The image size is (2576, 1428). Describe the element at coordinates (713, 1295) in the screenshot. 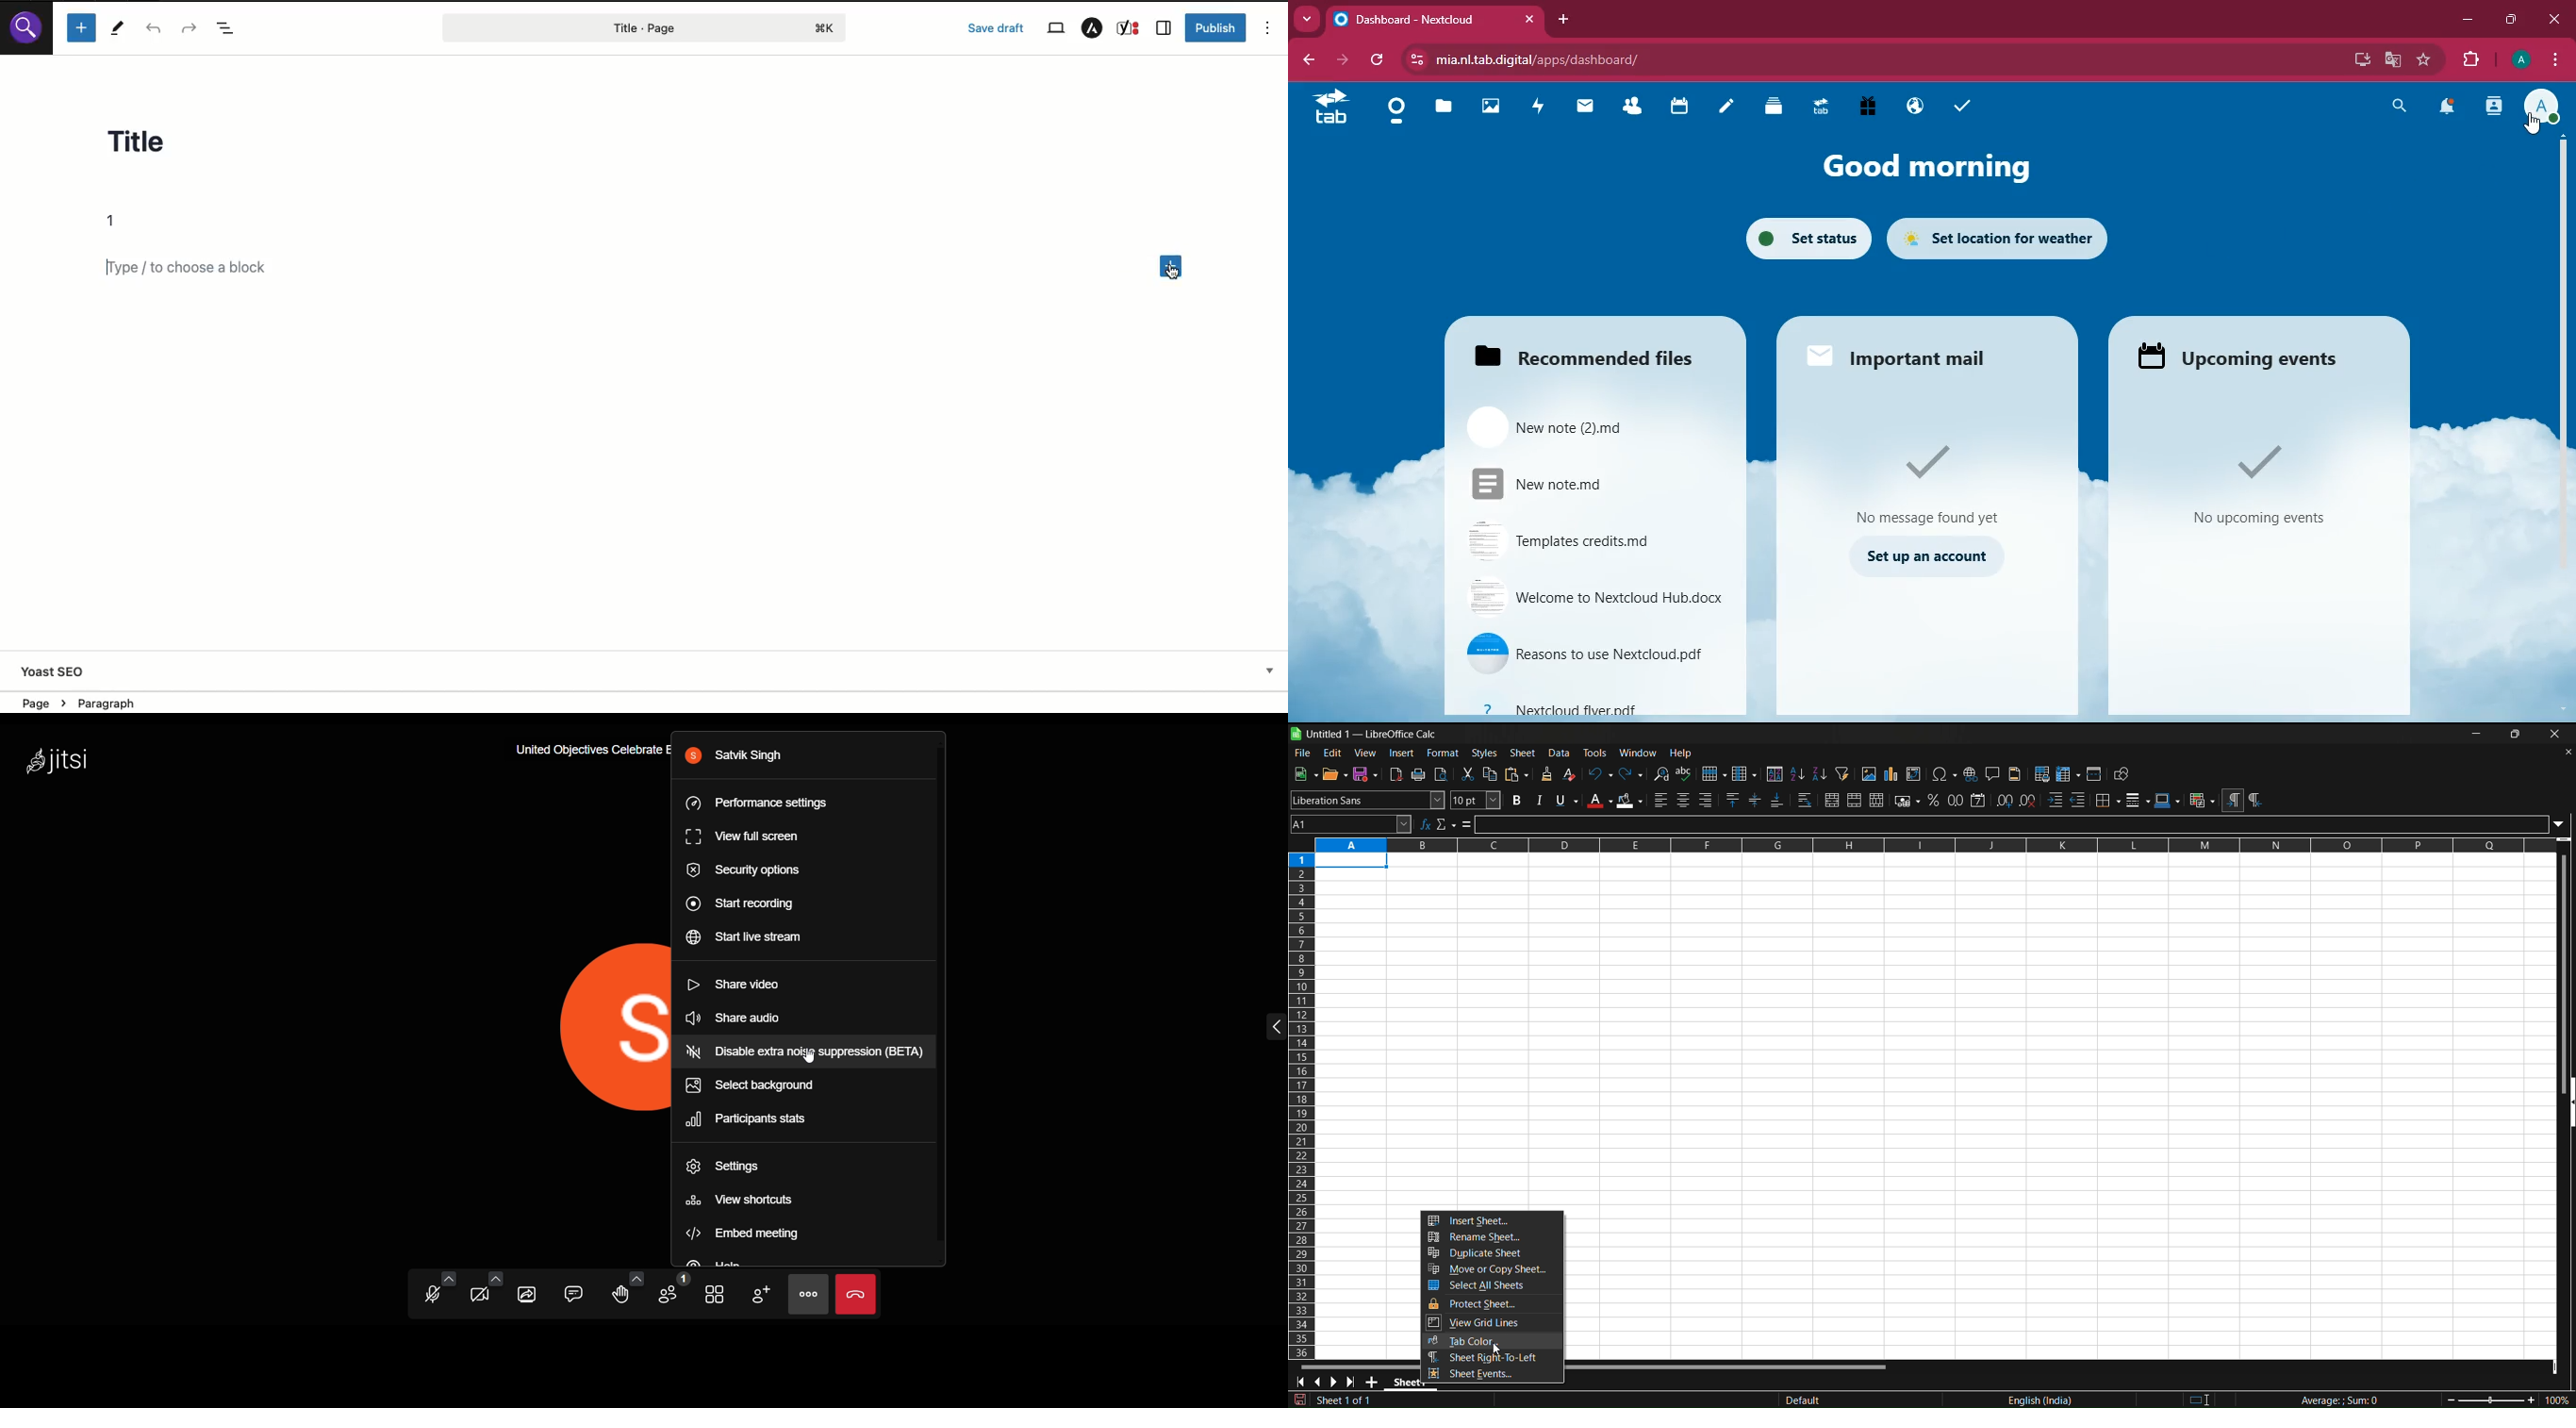

I see `tile view` at that location.